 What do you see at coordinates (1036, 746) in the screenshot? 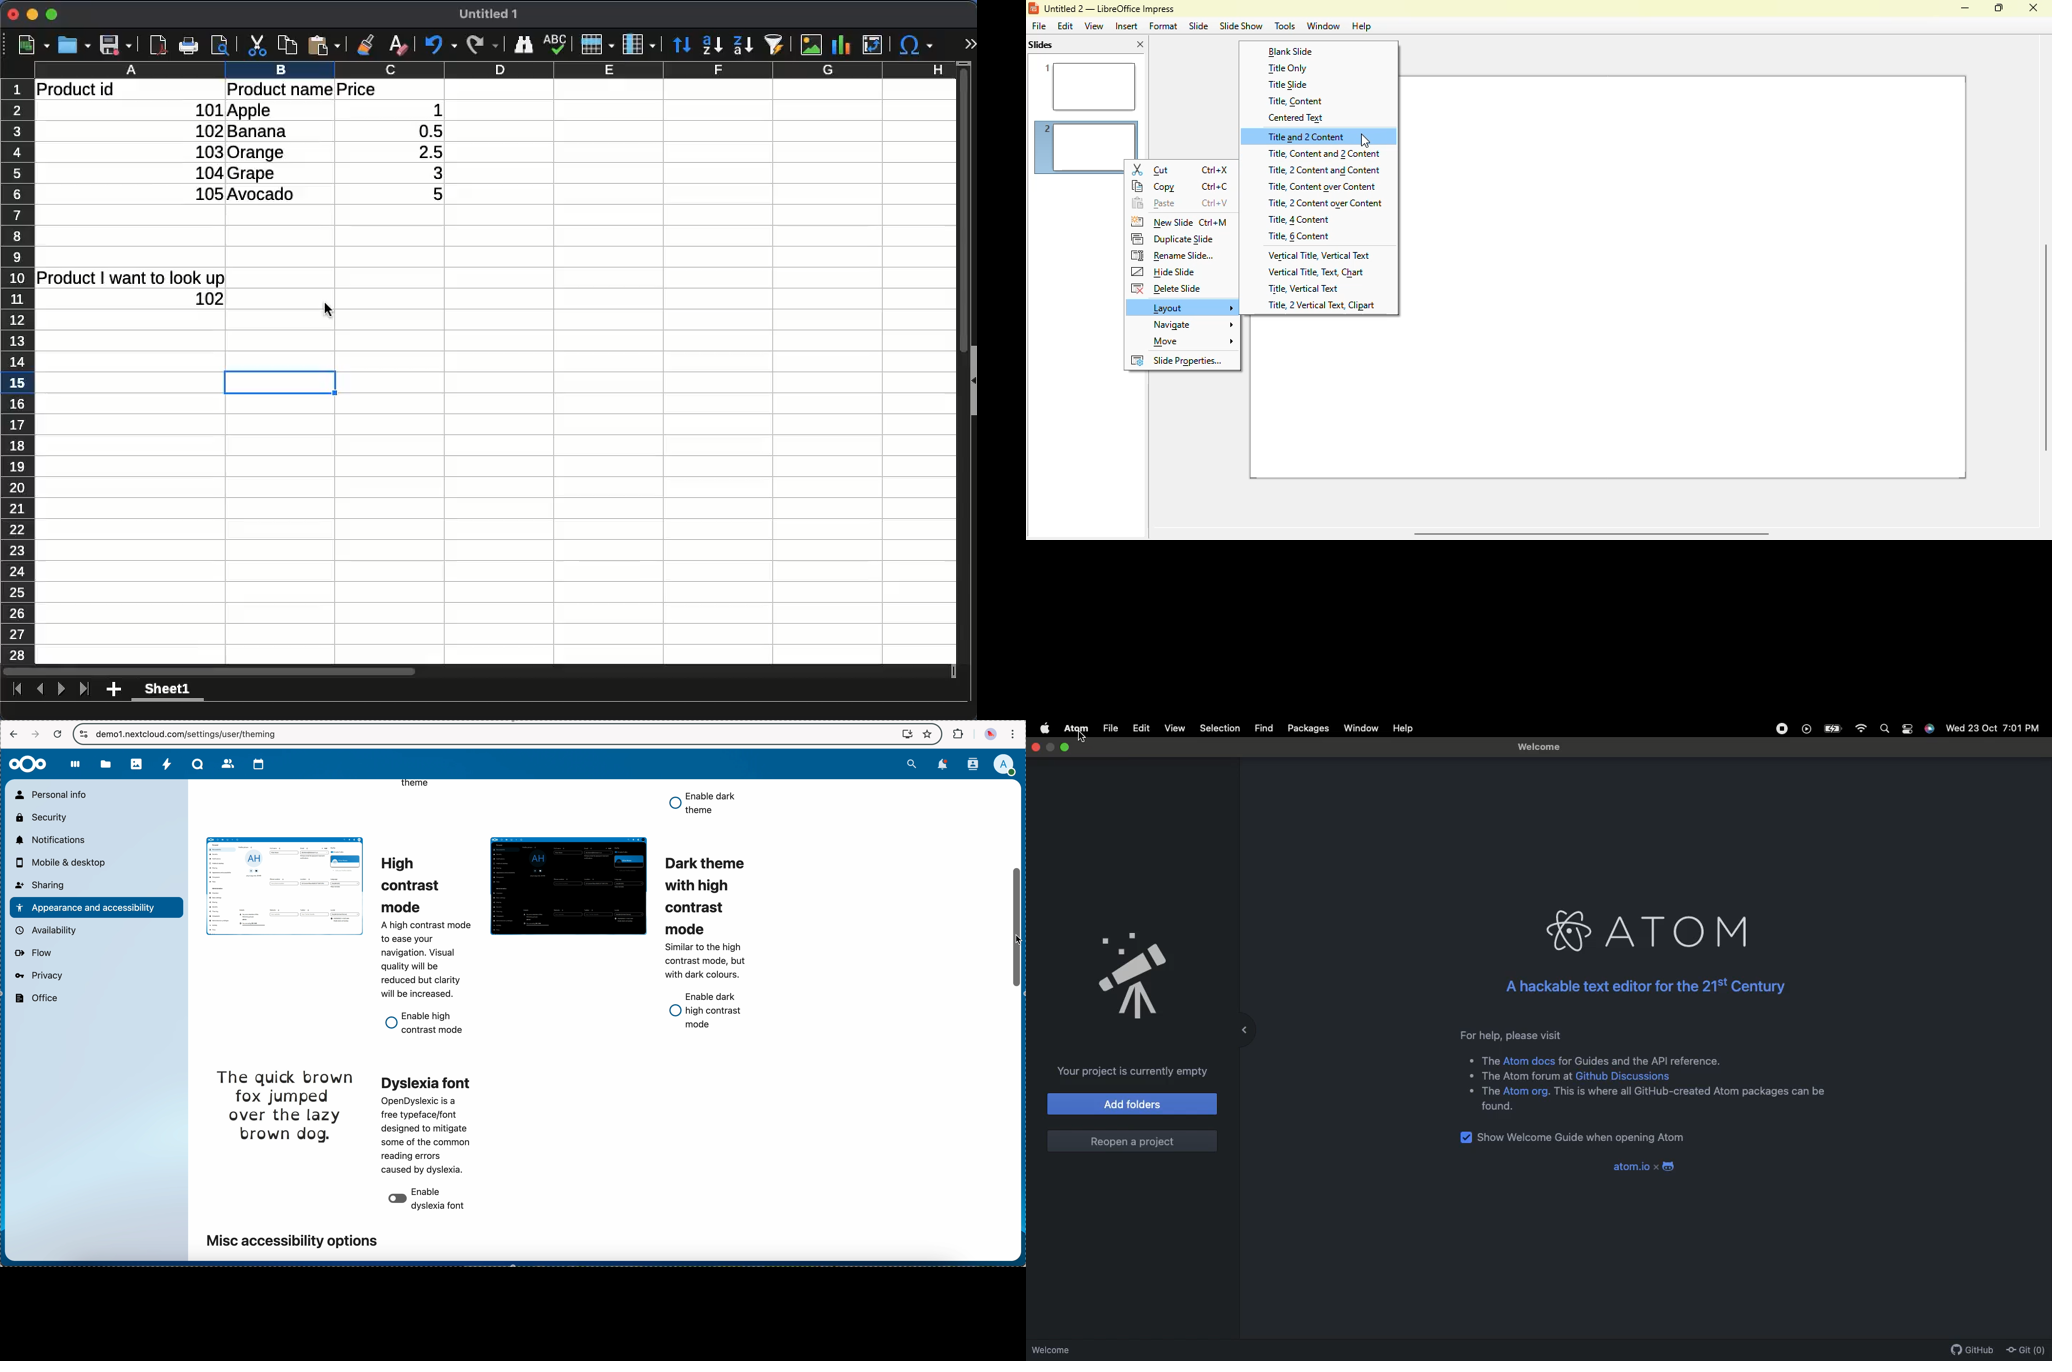
I see `Close` at bounding box center [1036, 746].